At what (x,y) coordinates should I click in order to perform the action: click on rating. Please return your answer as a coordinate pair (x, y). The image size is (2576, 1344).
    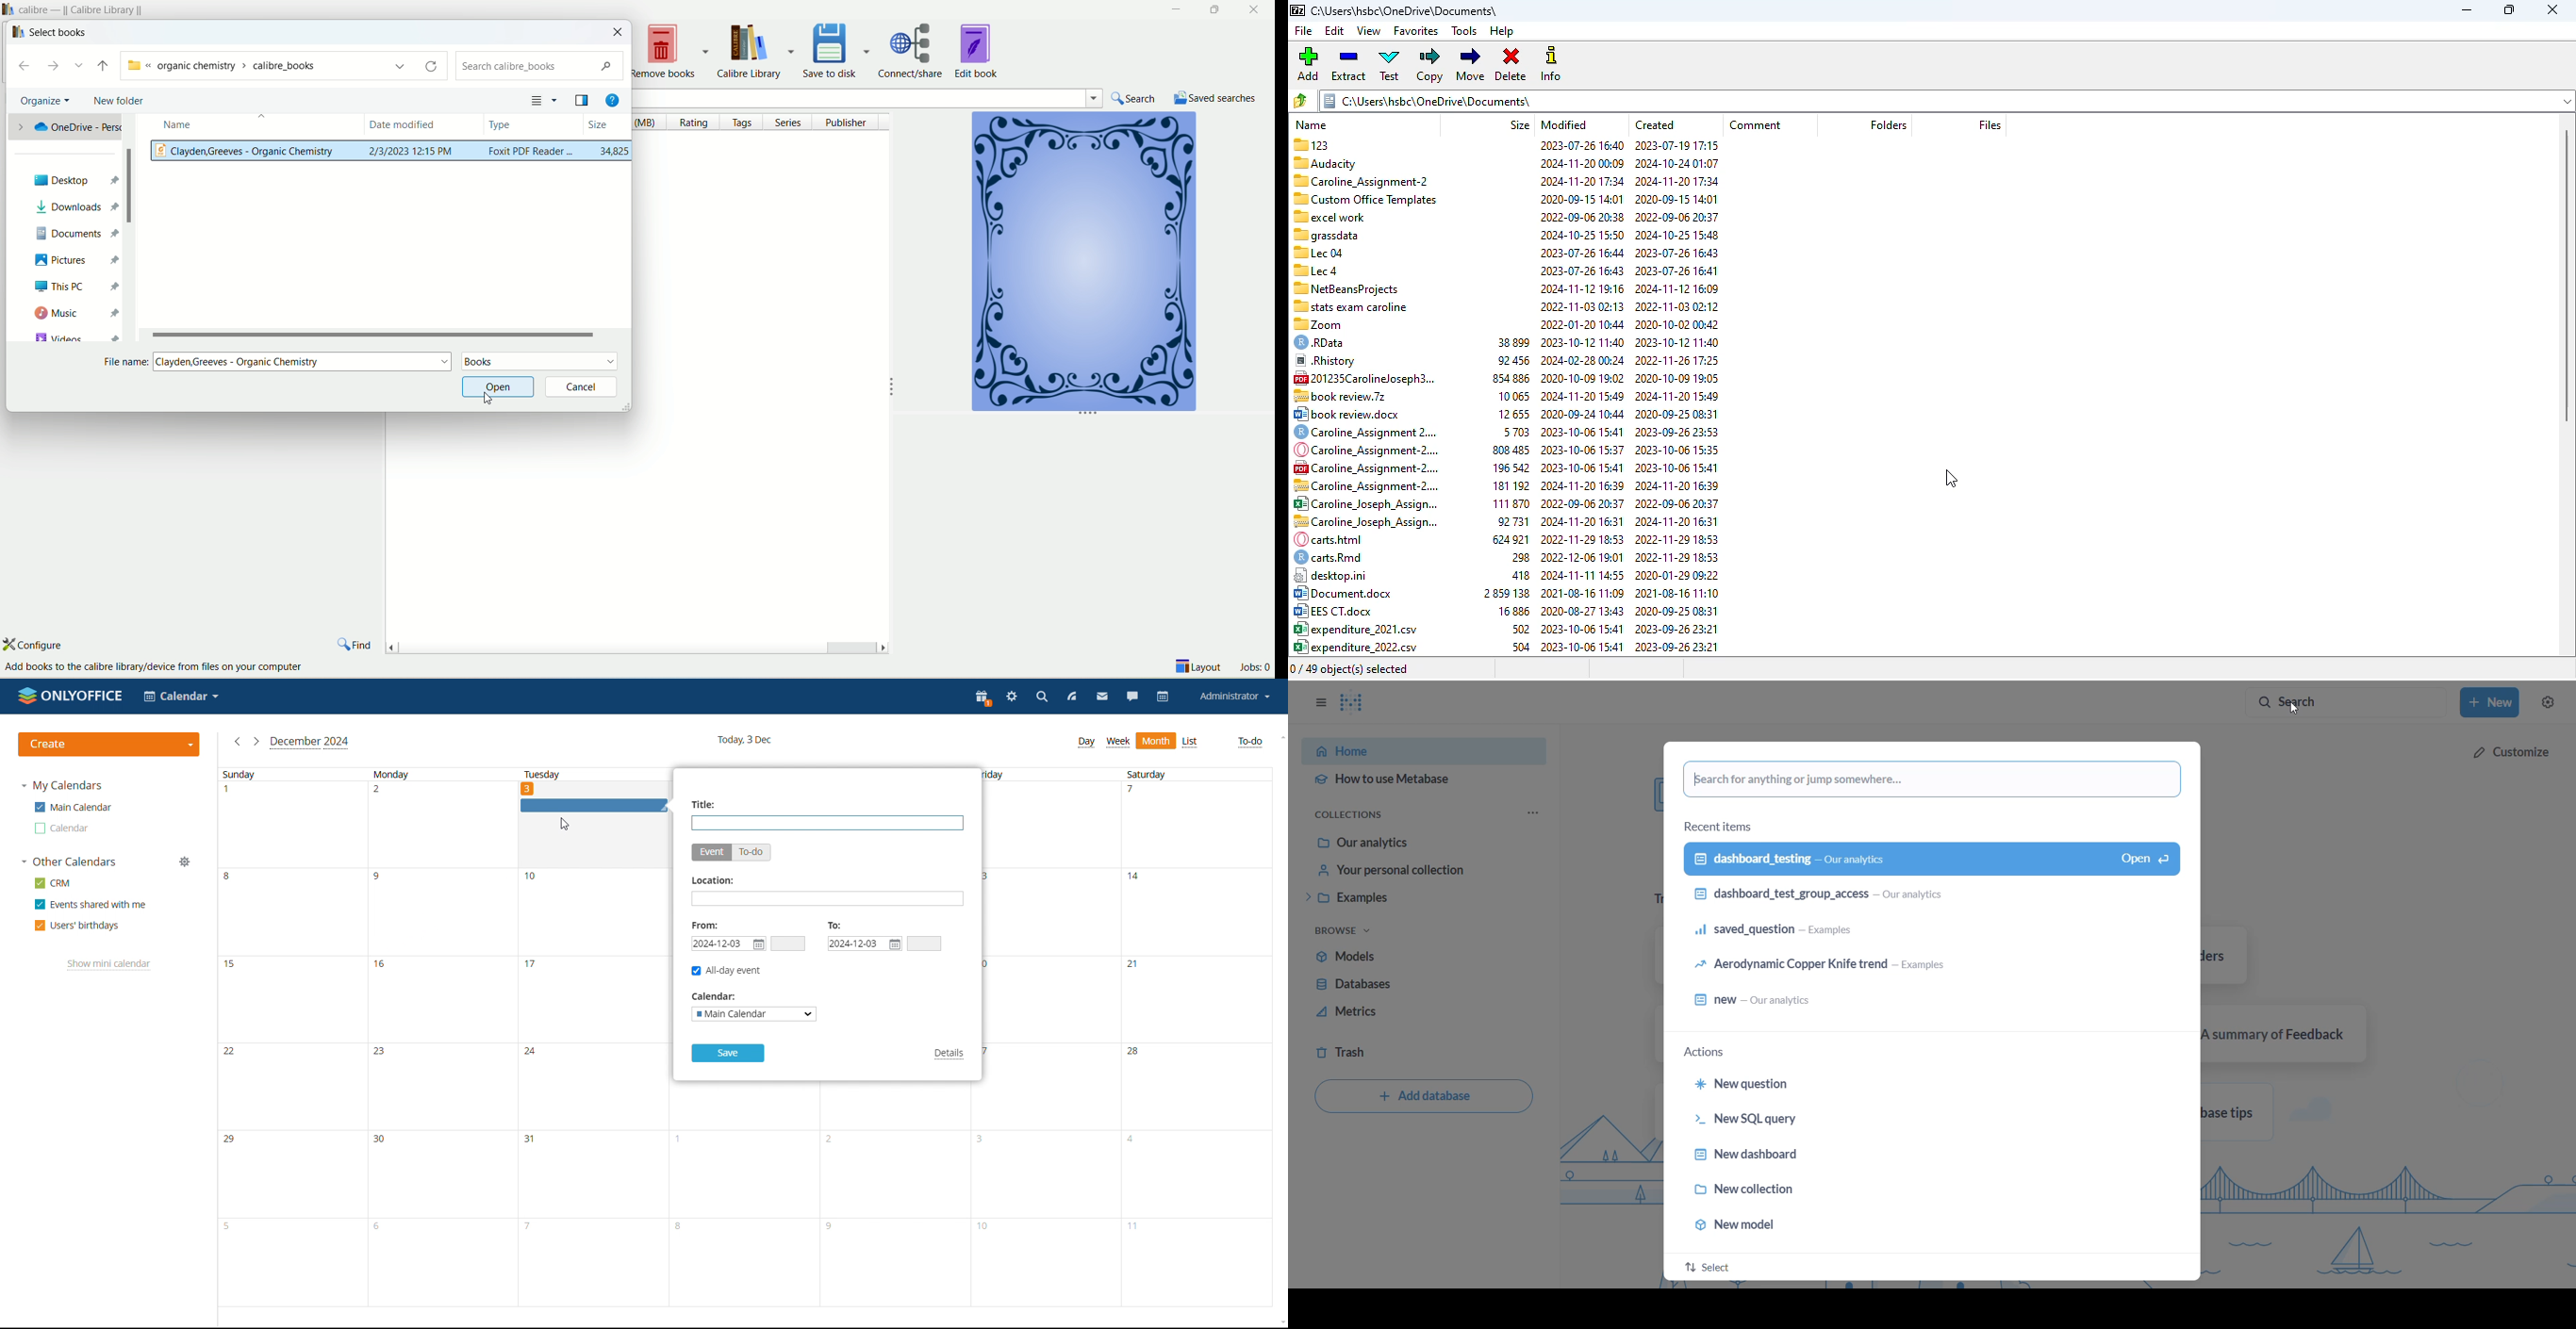
    Looking at the image, I should click on (698, 123).